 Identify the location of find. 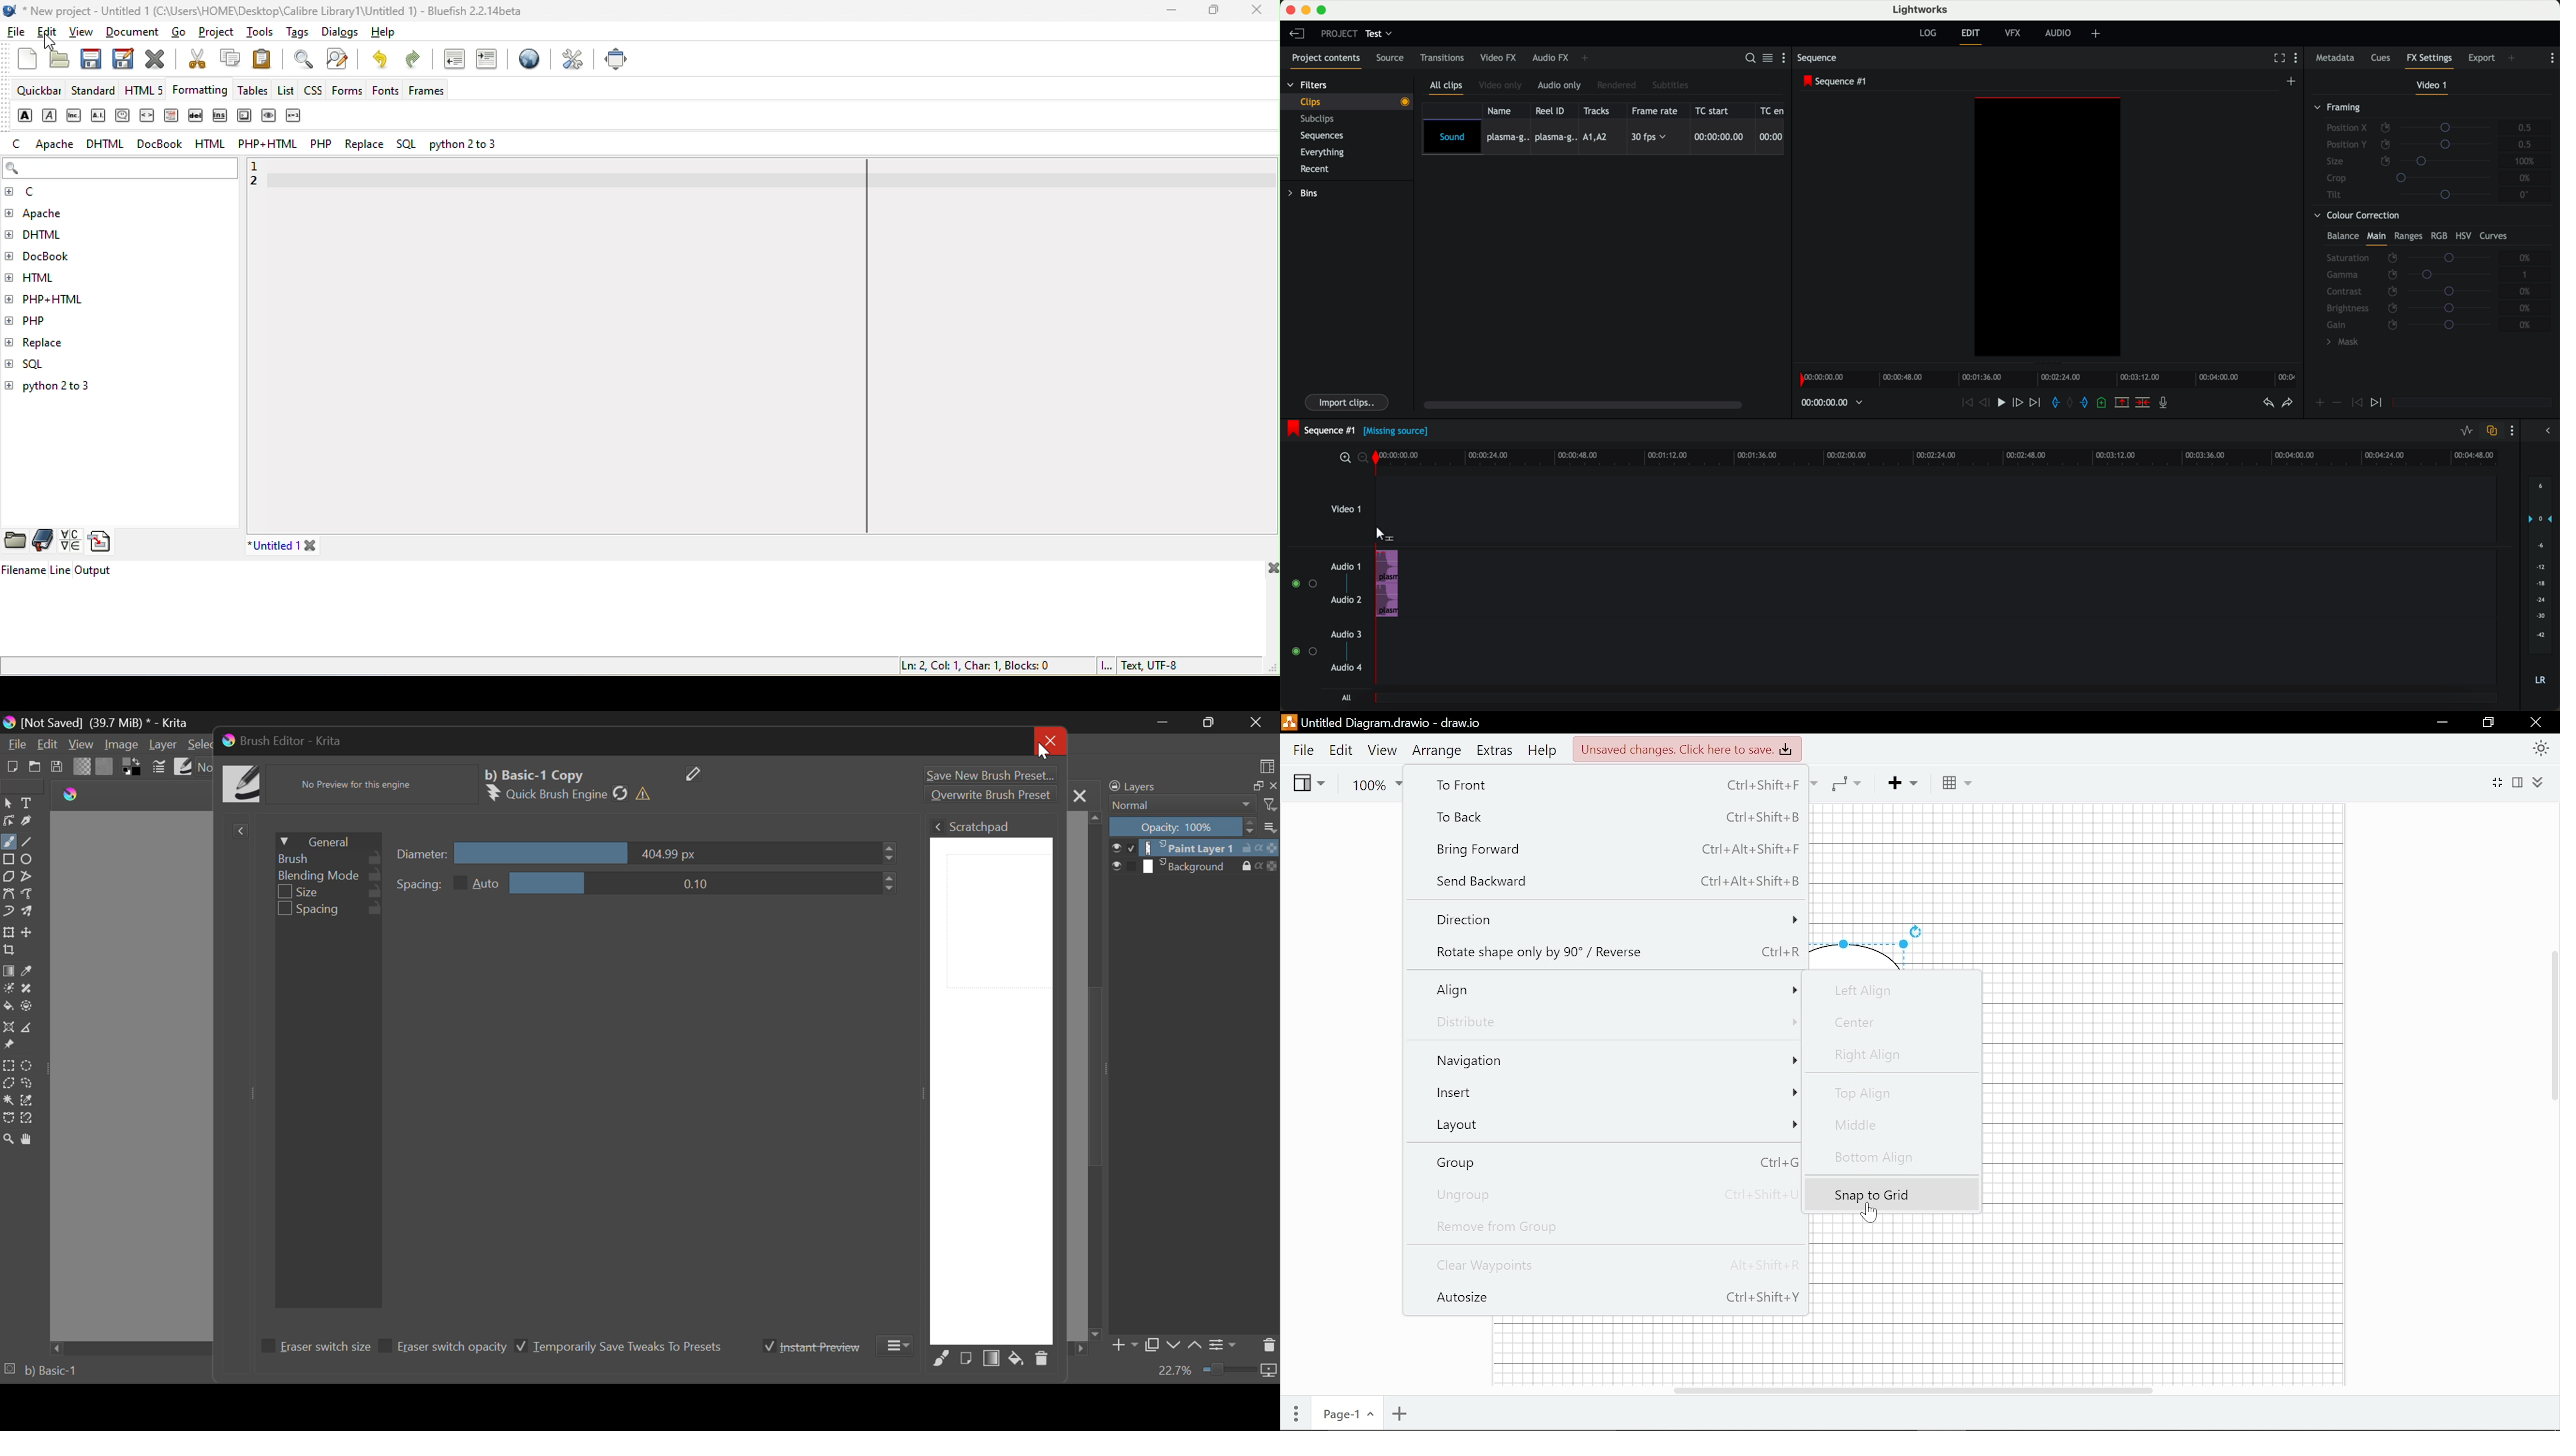
(300, 59).